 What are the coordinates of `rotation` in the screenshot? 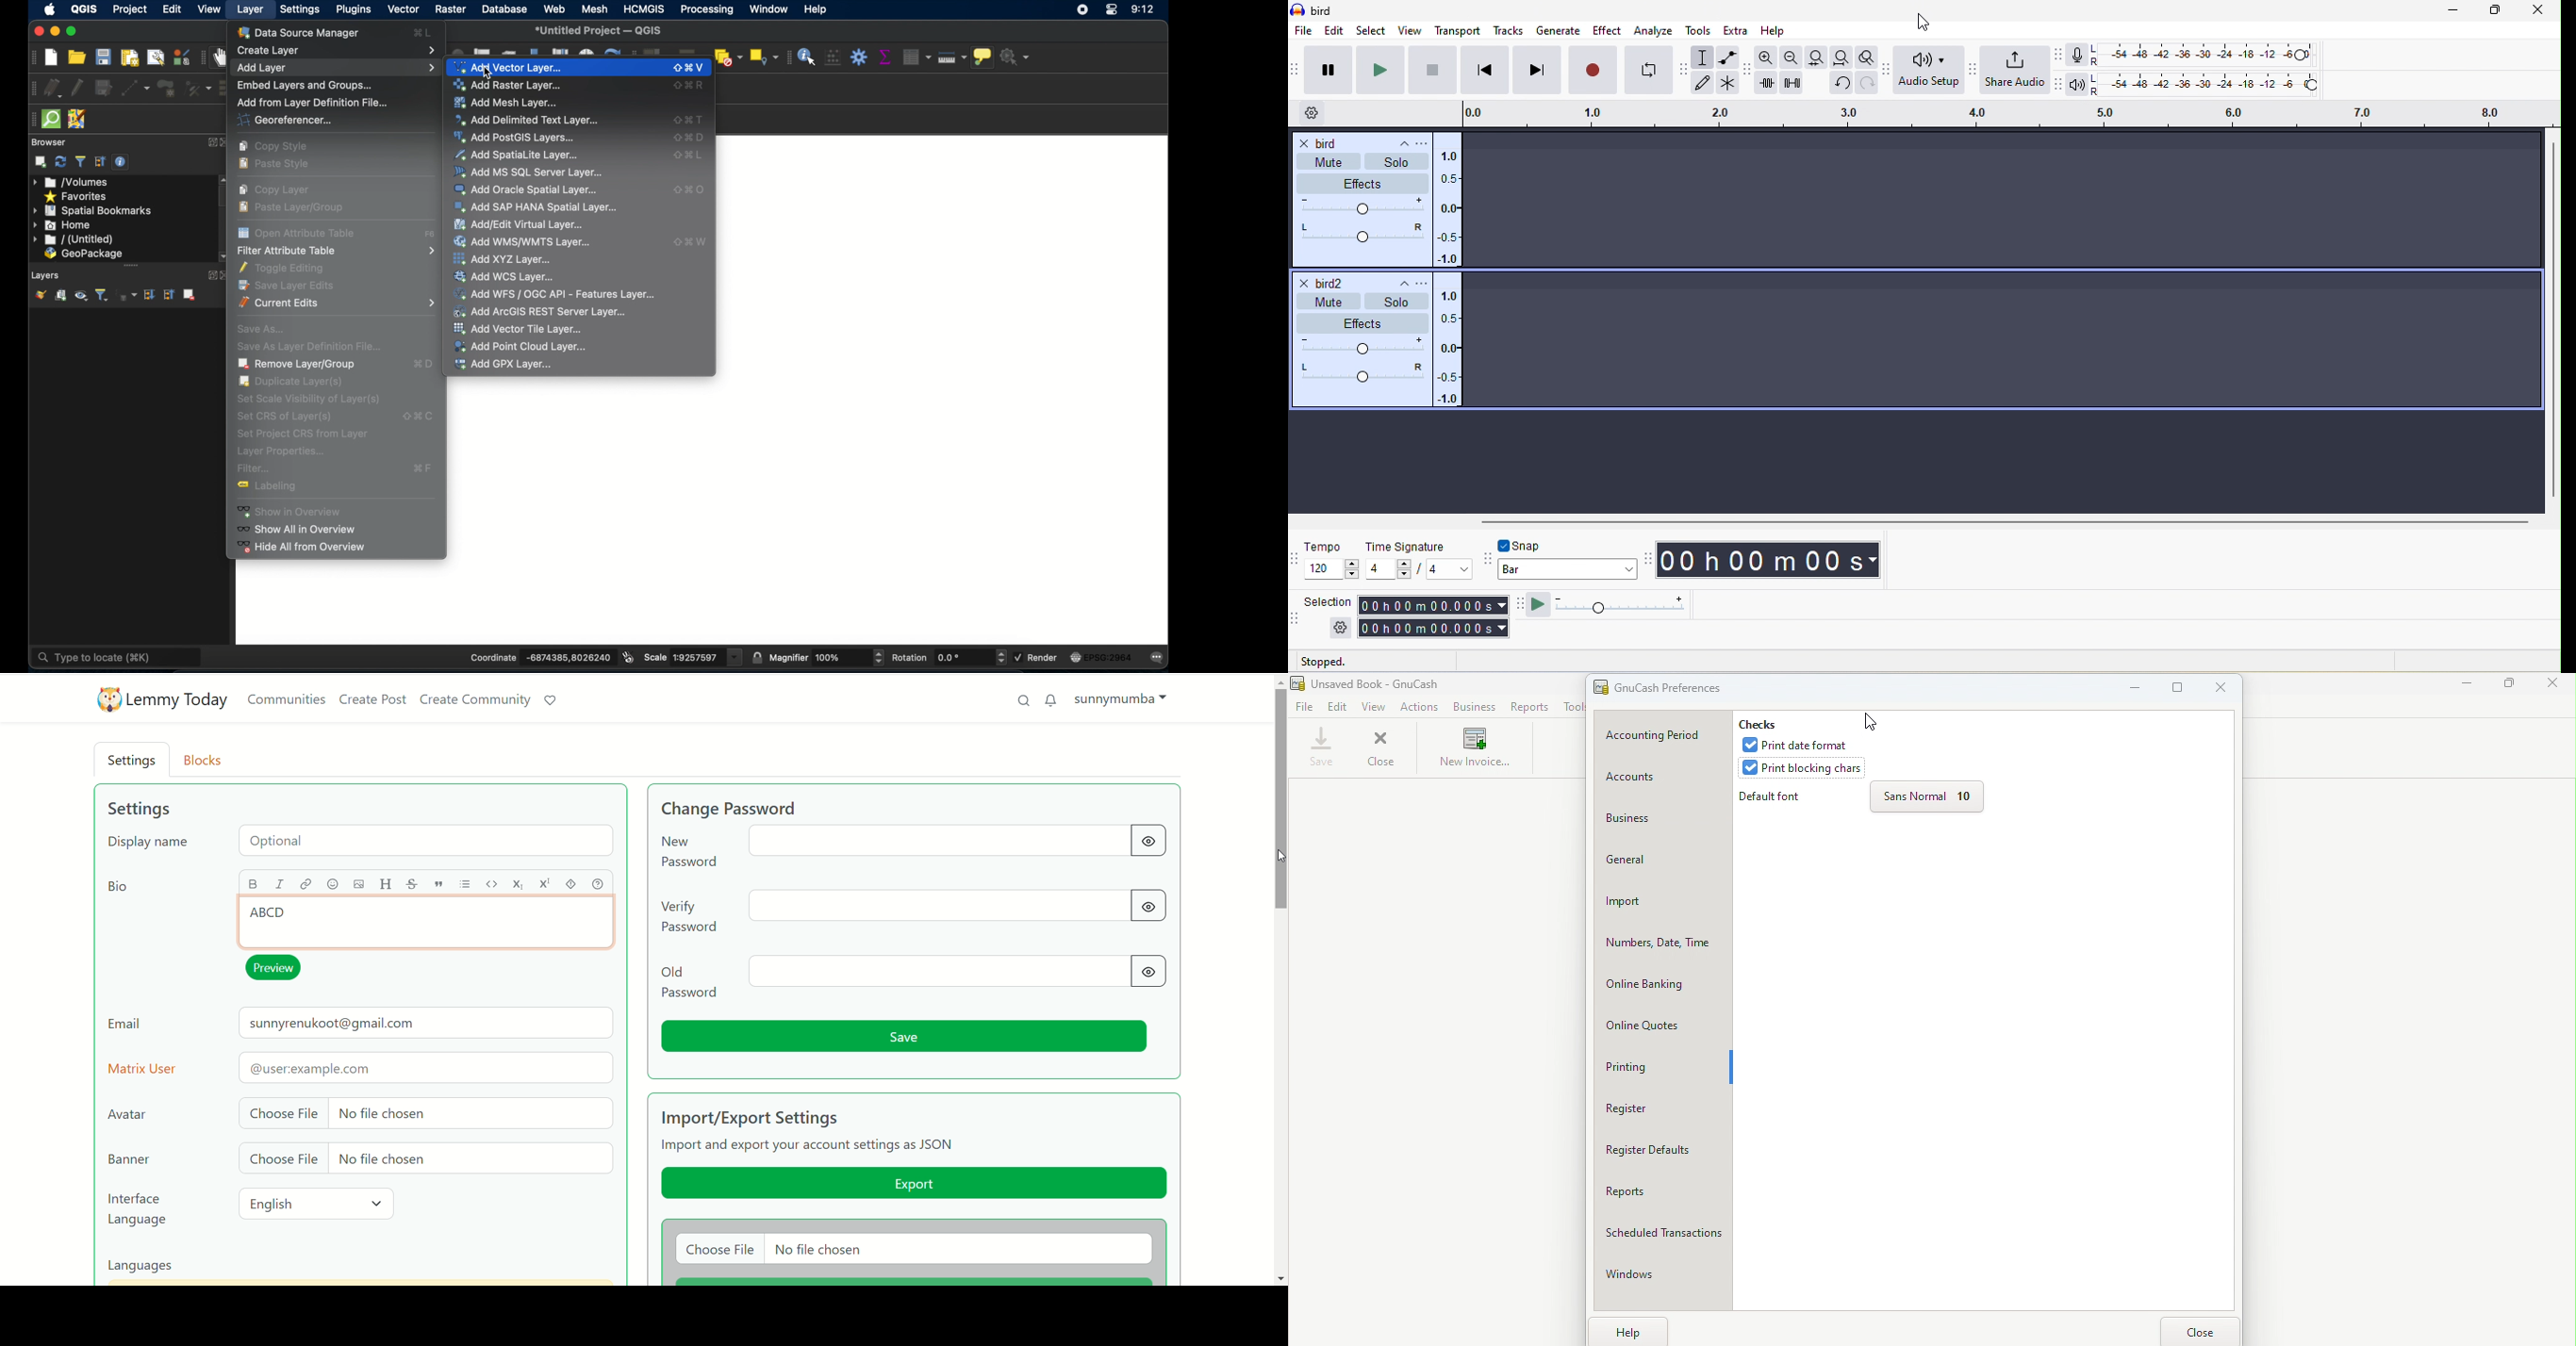 It's located at (949, 657).